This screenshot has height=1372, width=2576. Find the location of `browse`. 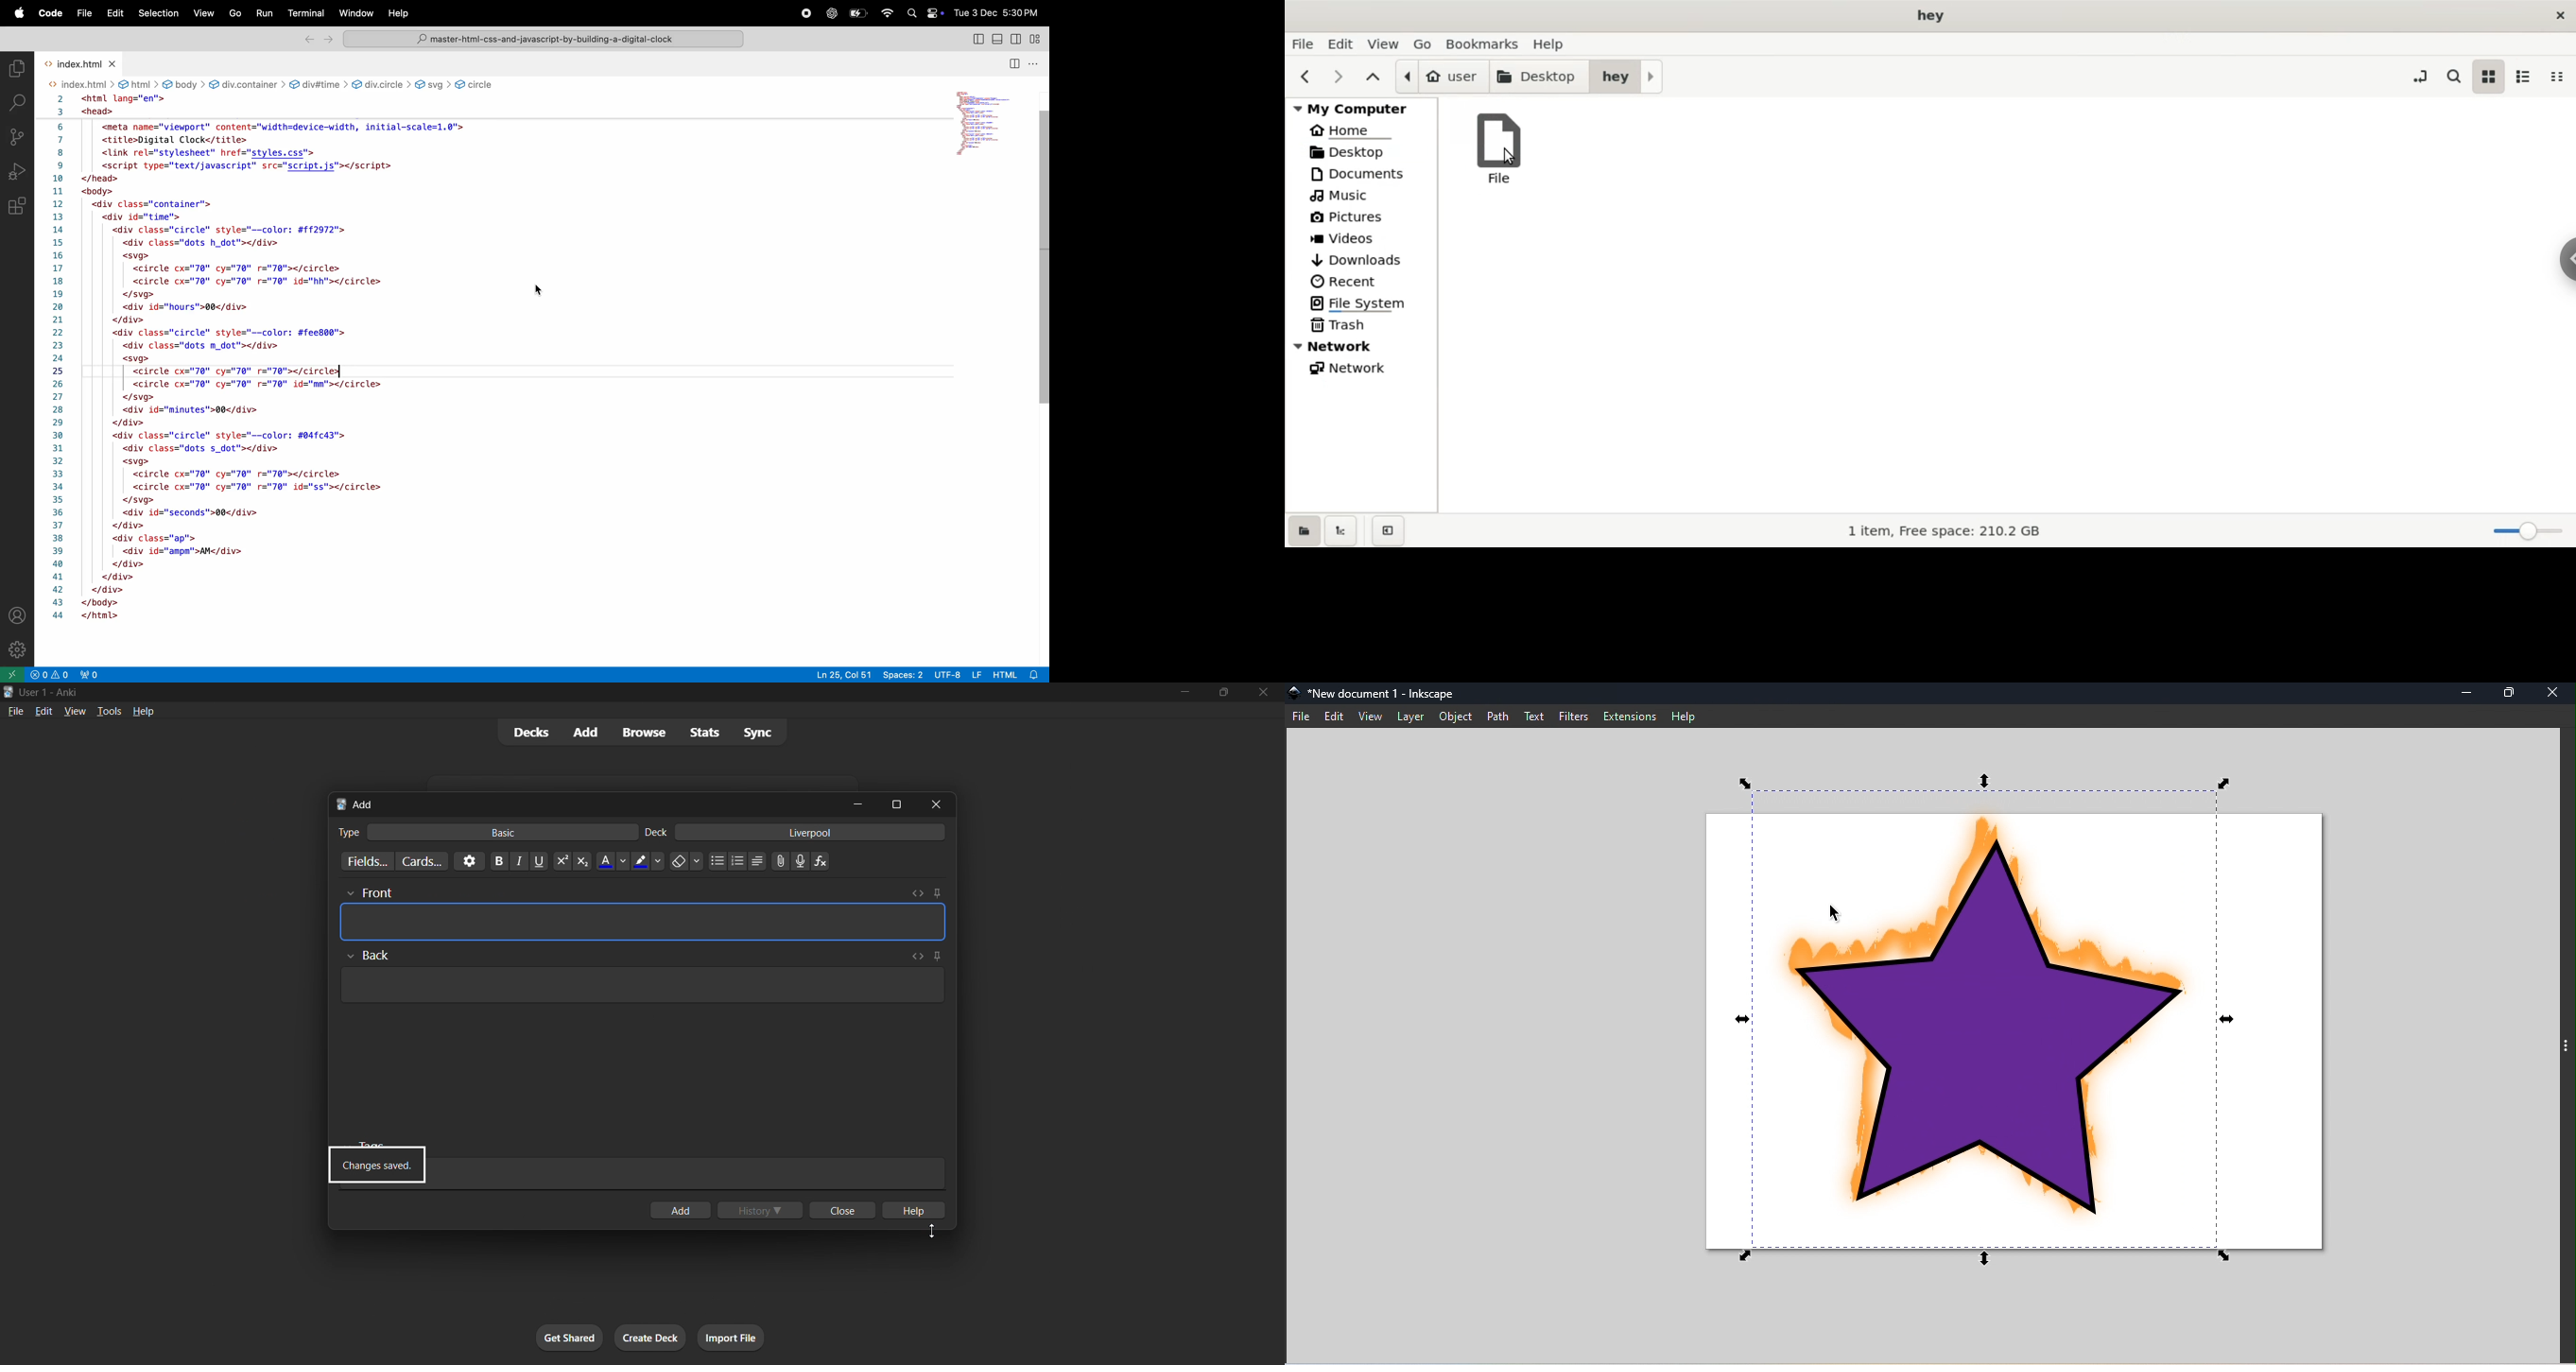

browse is located at coordinates (640, 732).